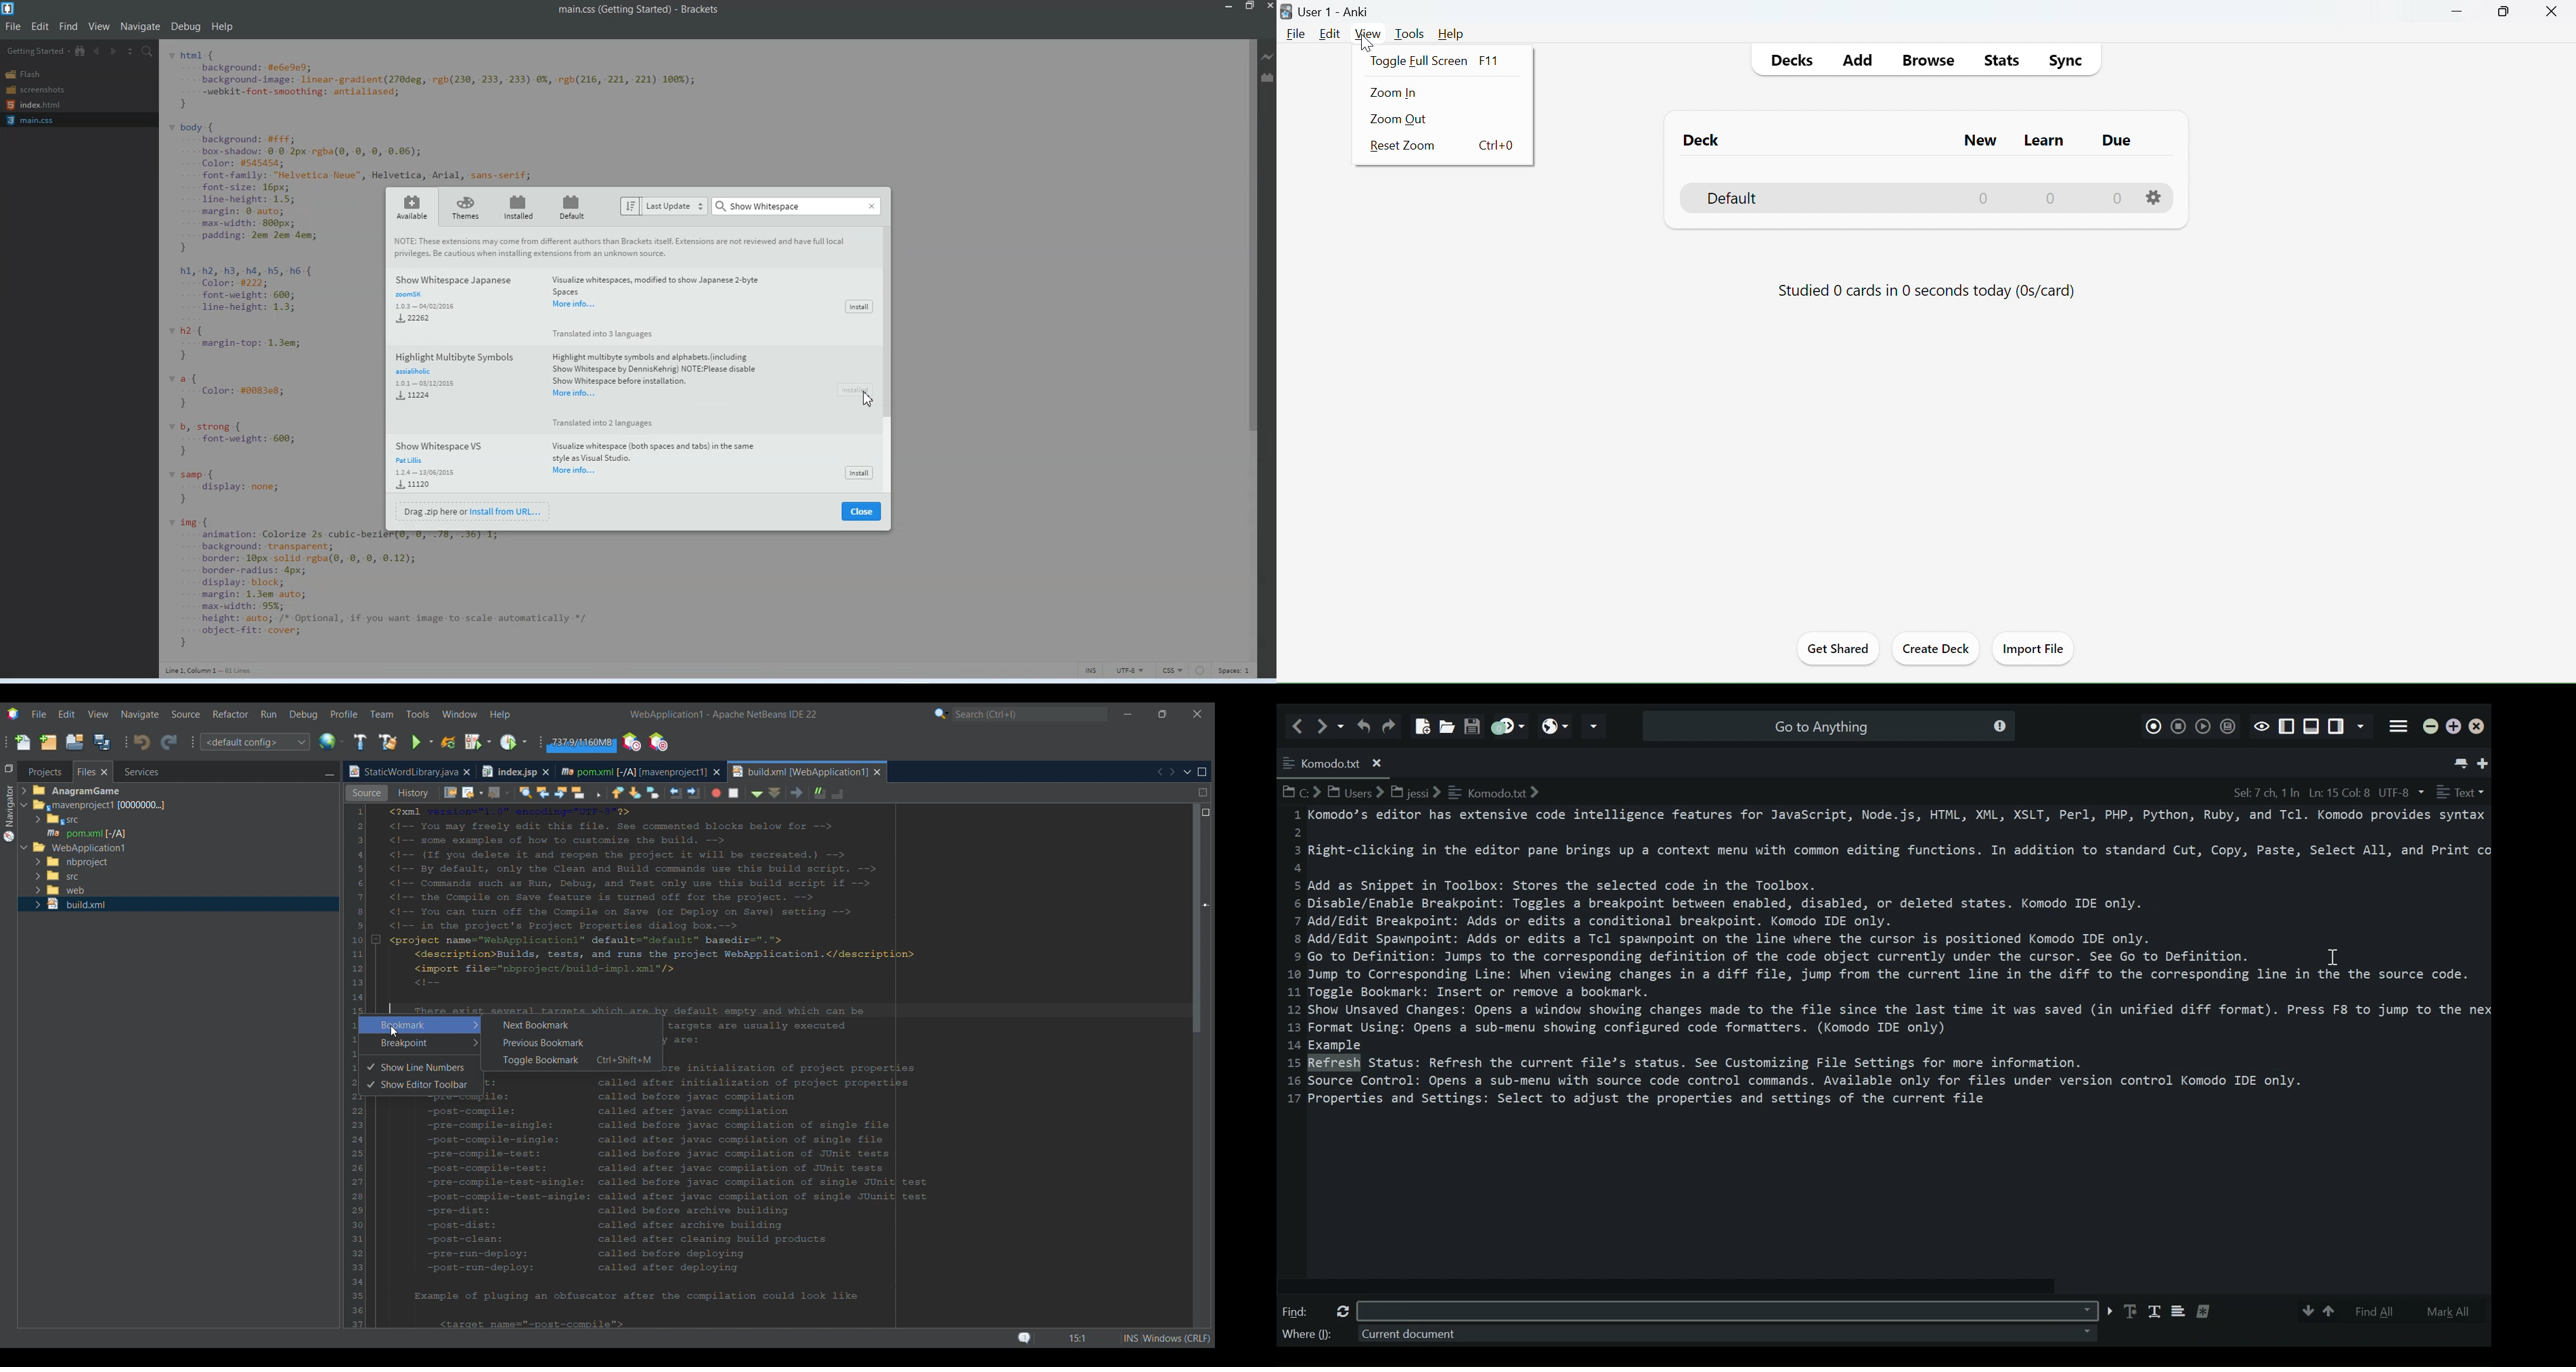  Describe the element at coordinates (1363, 725) in the screenshot. I see `Undo` at that location.